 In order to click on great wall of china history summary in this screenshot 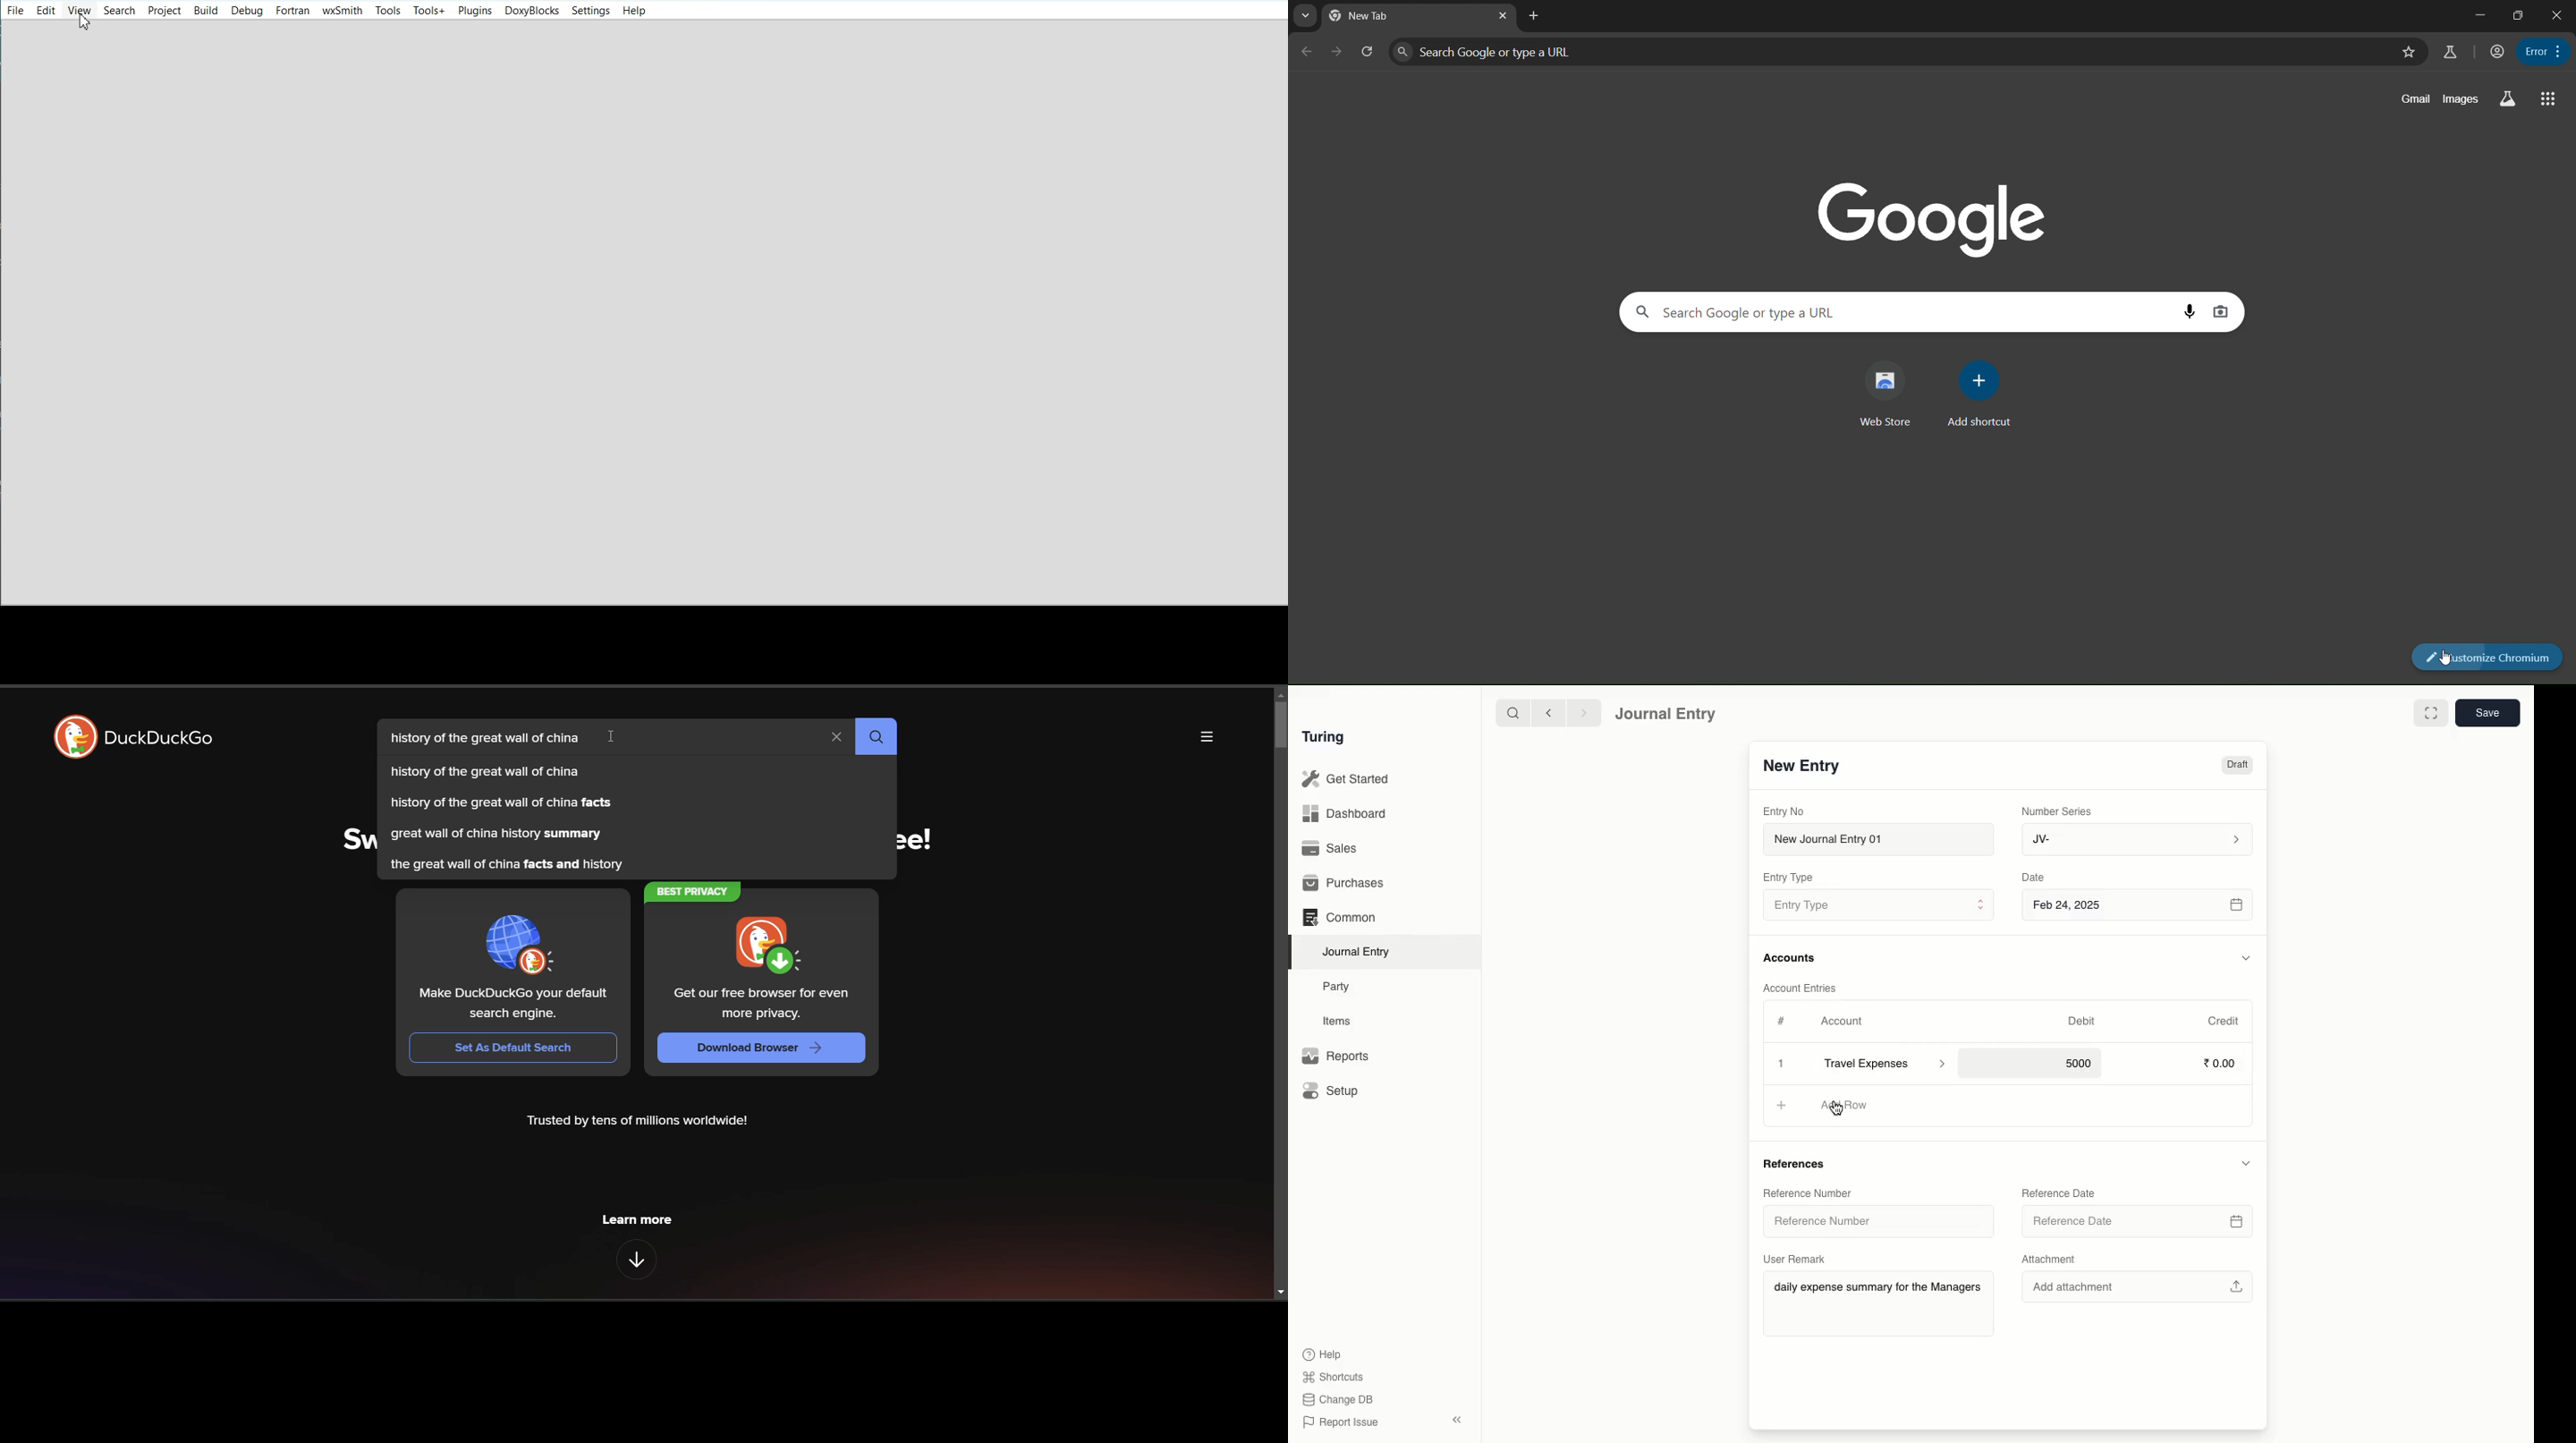, I will do `click(499, 835)`.